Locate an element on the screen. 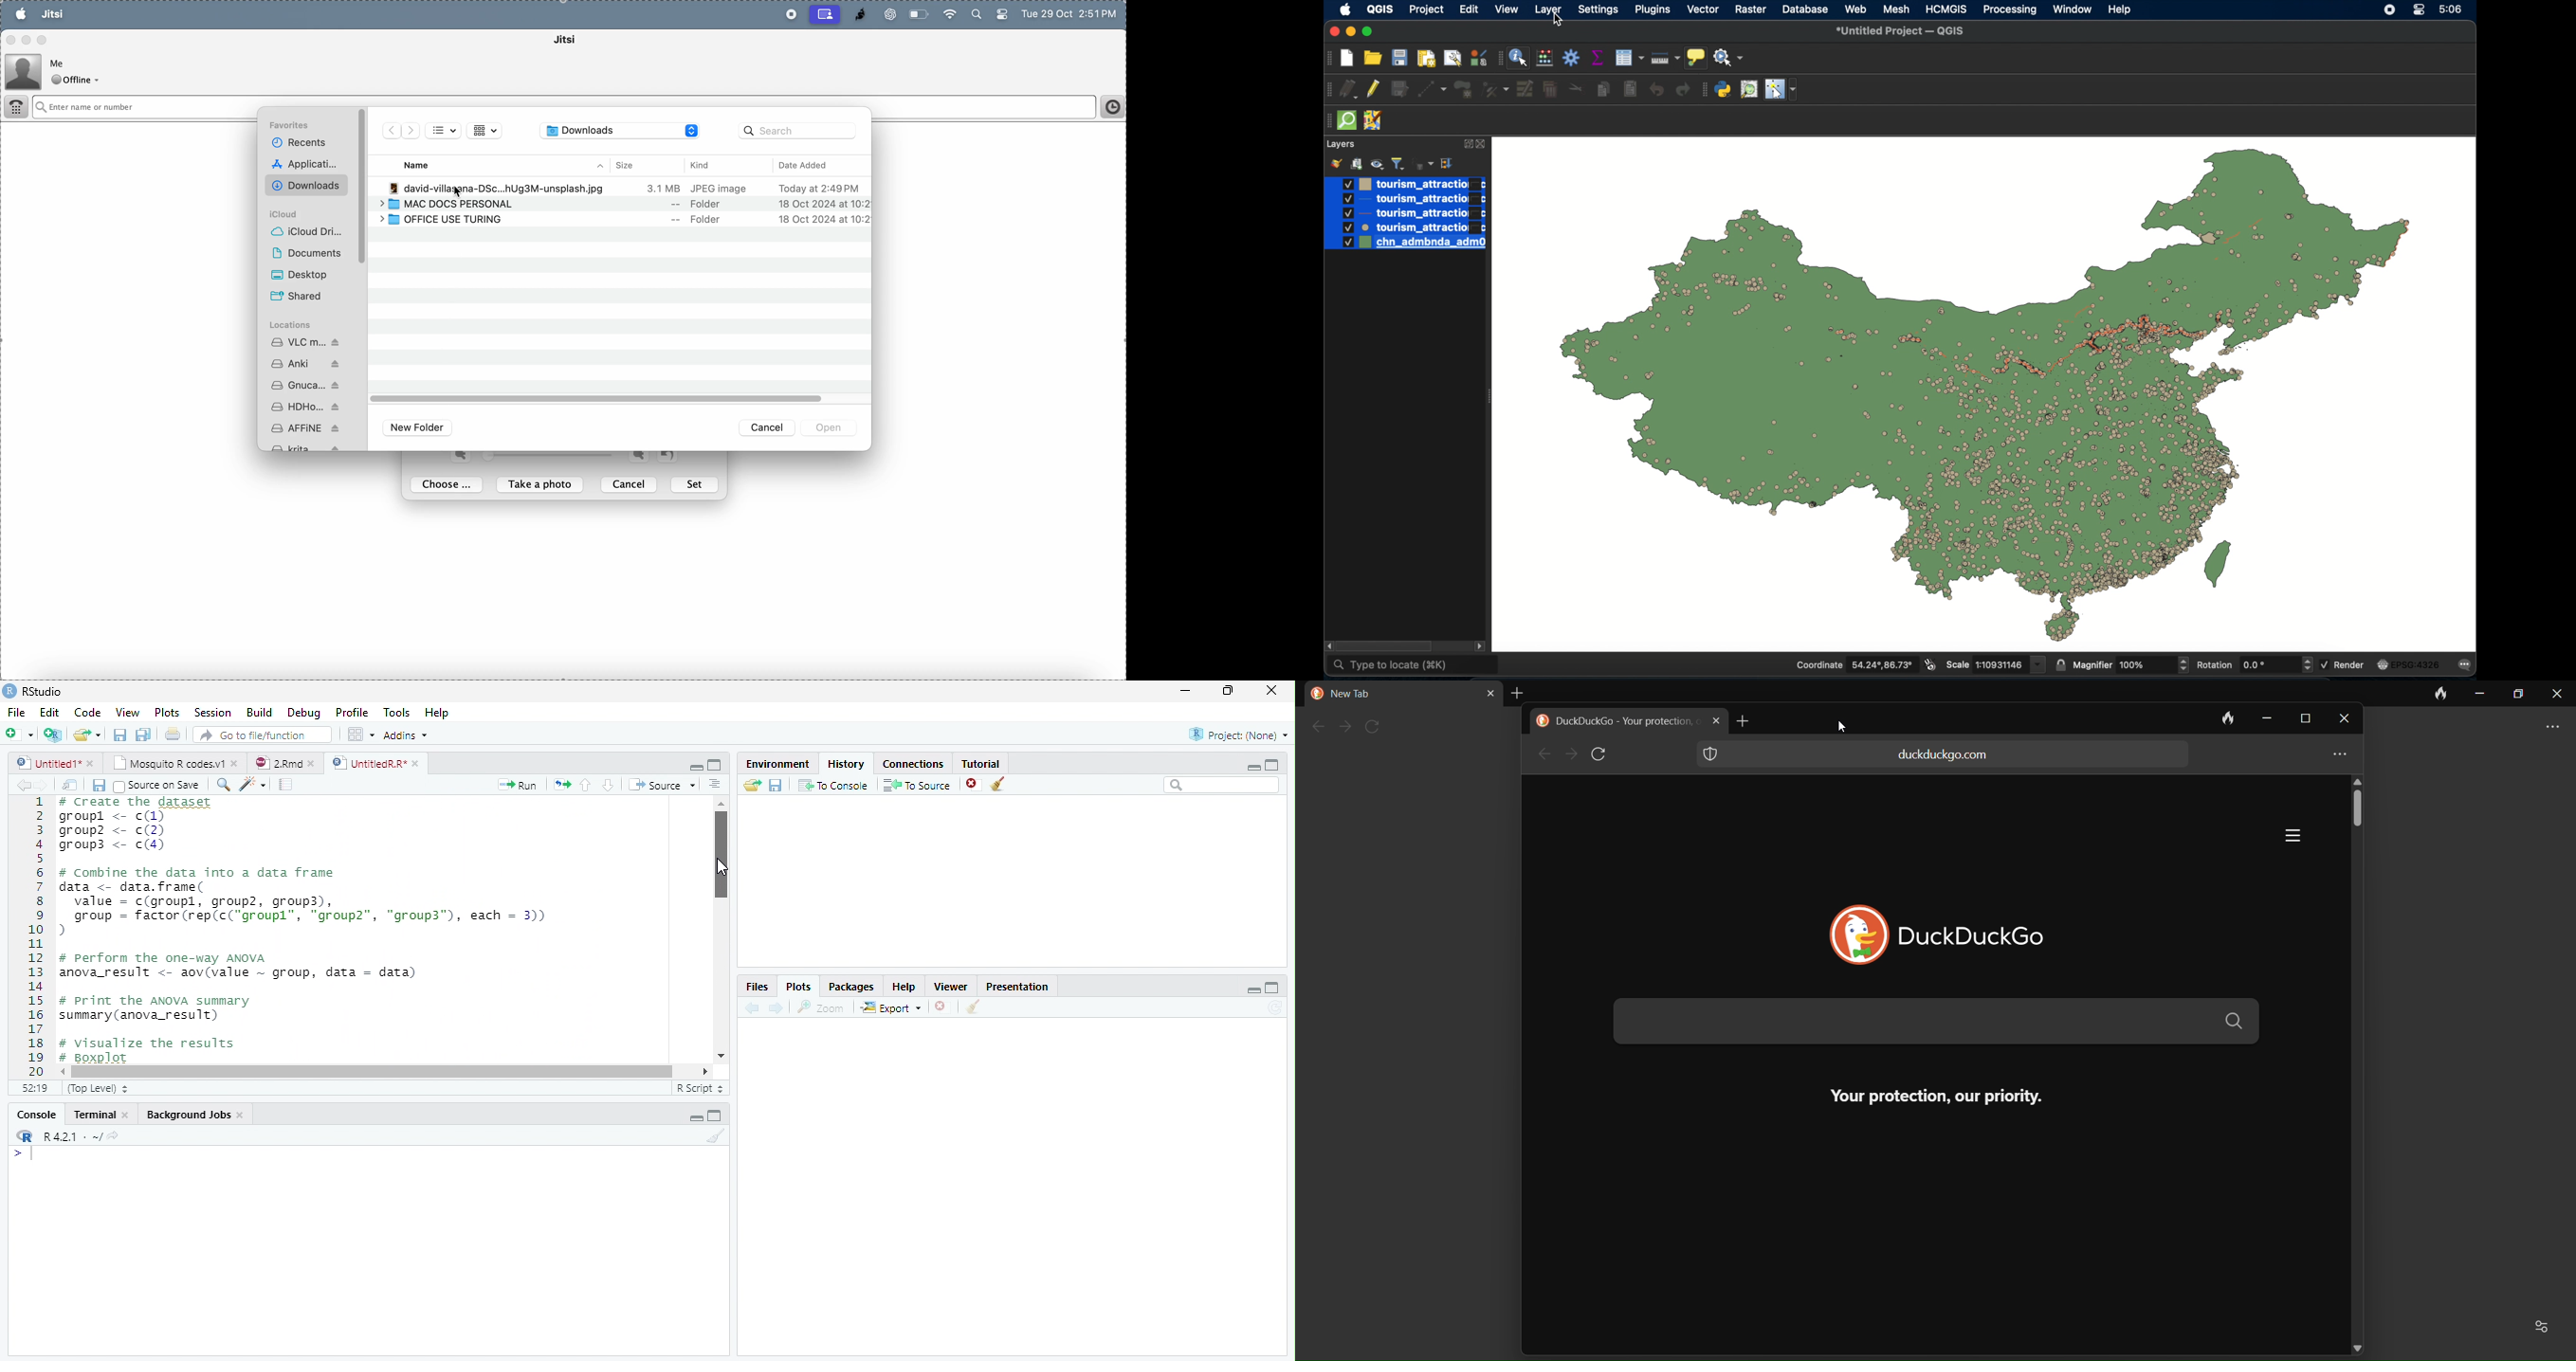  scale is located at coordinates (1996, 664).